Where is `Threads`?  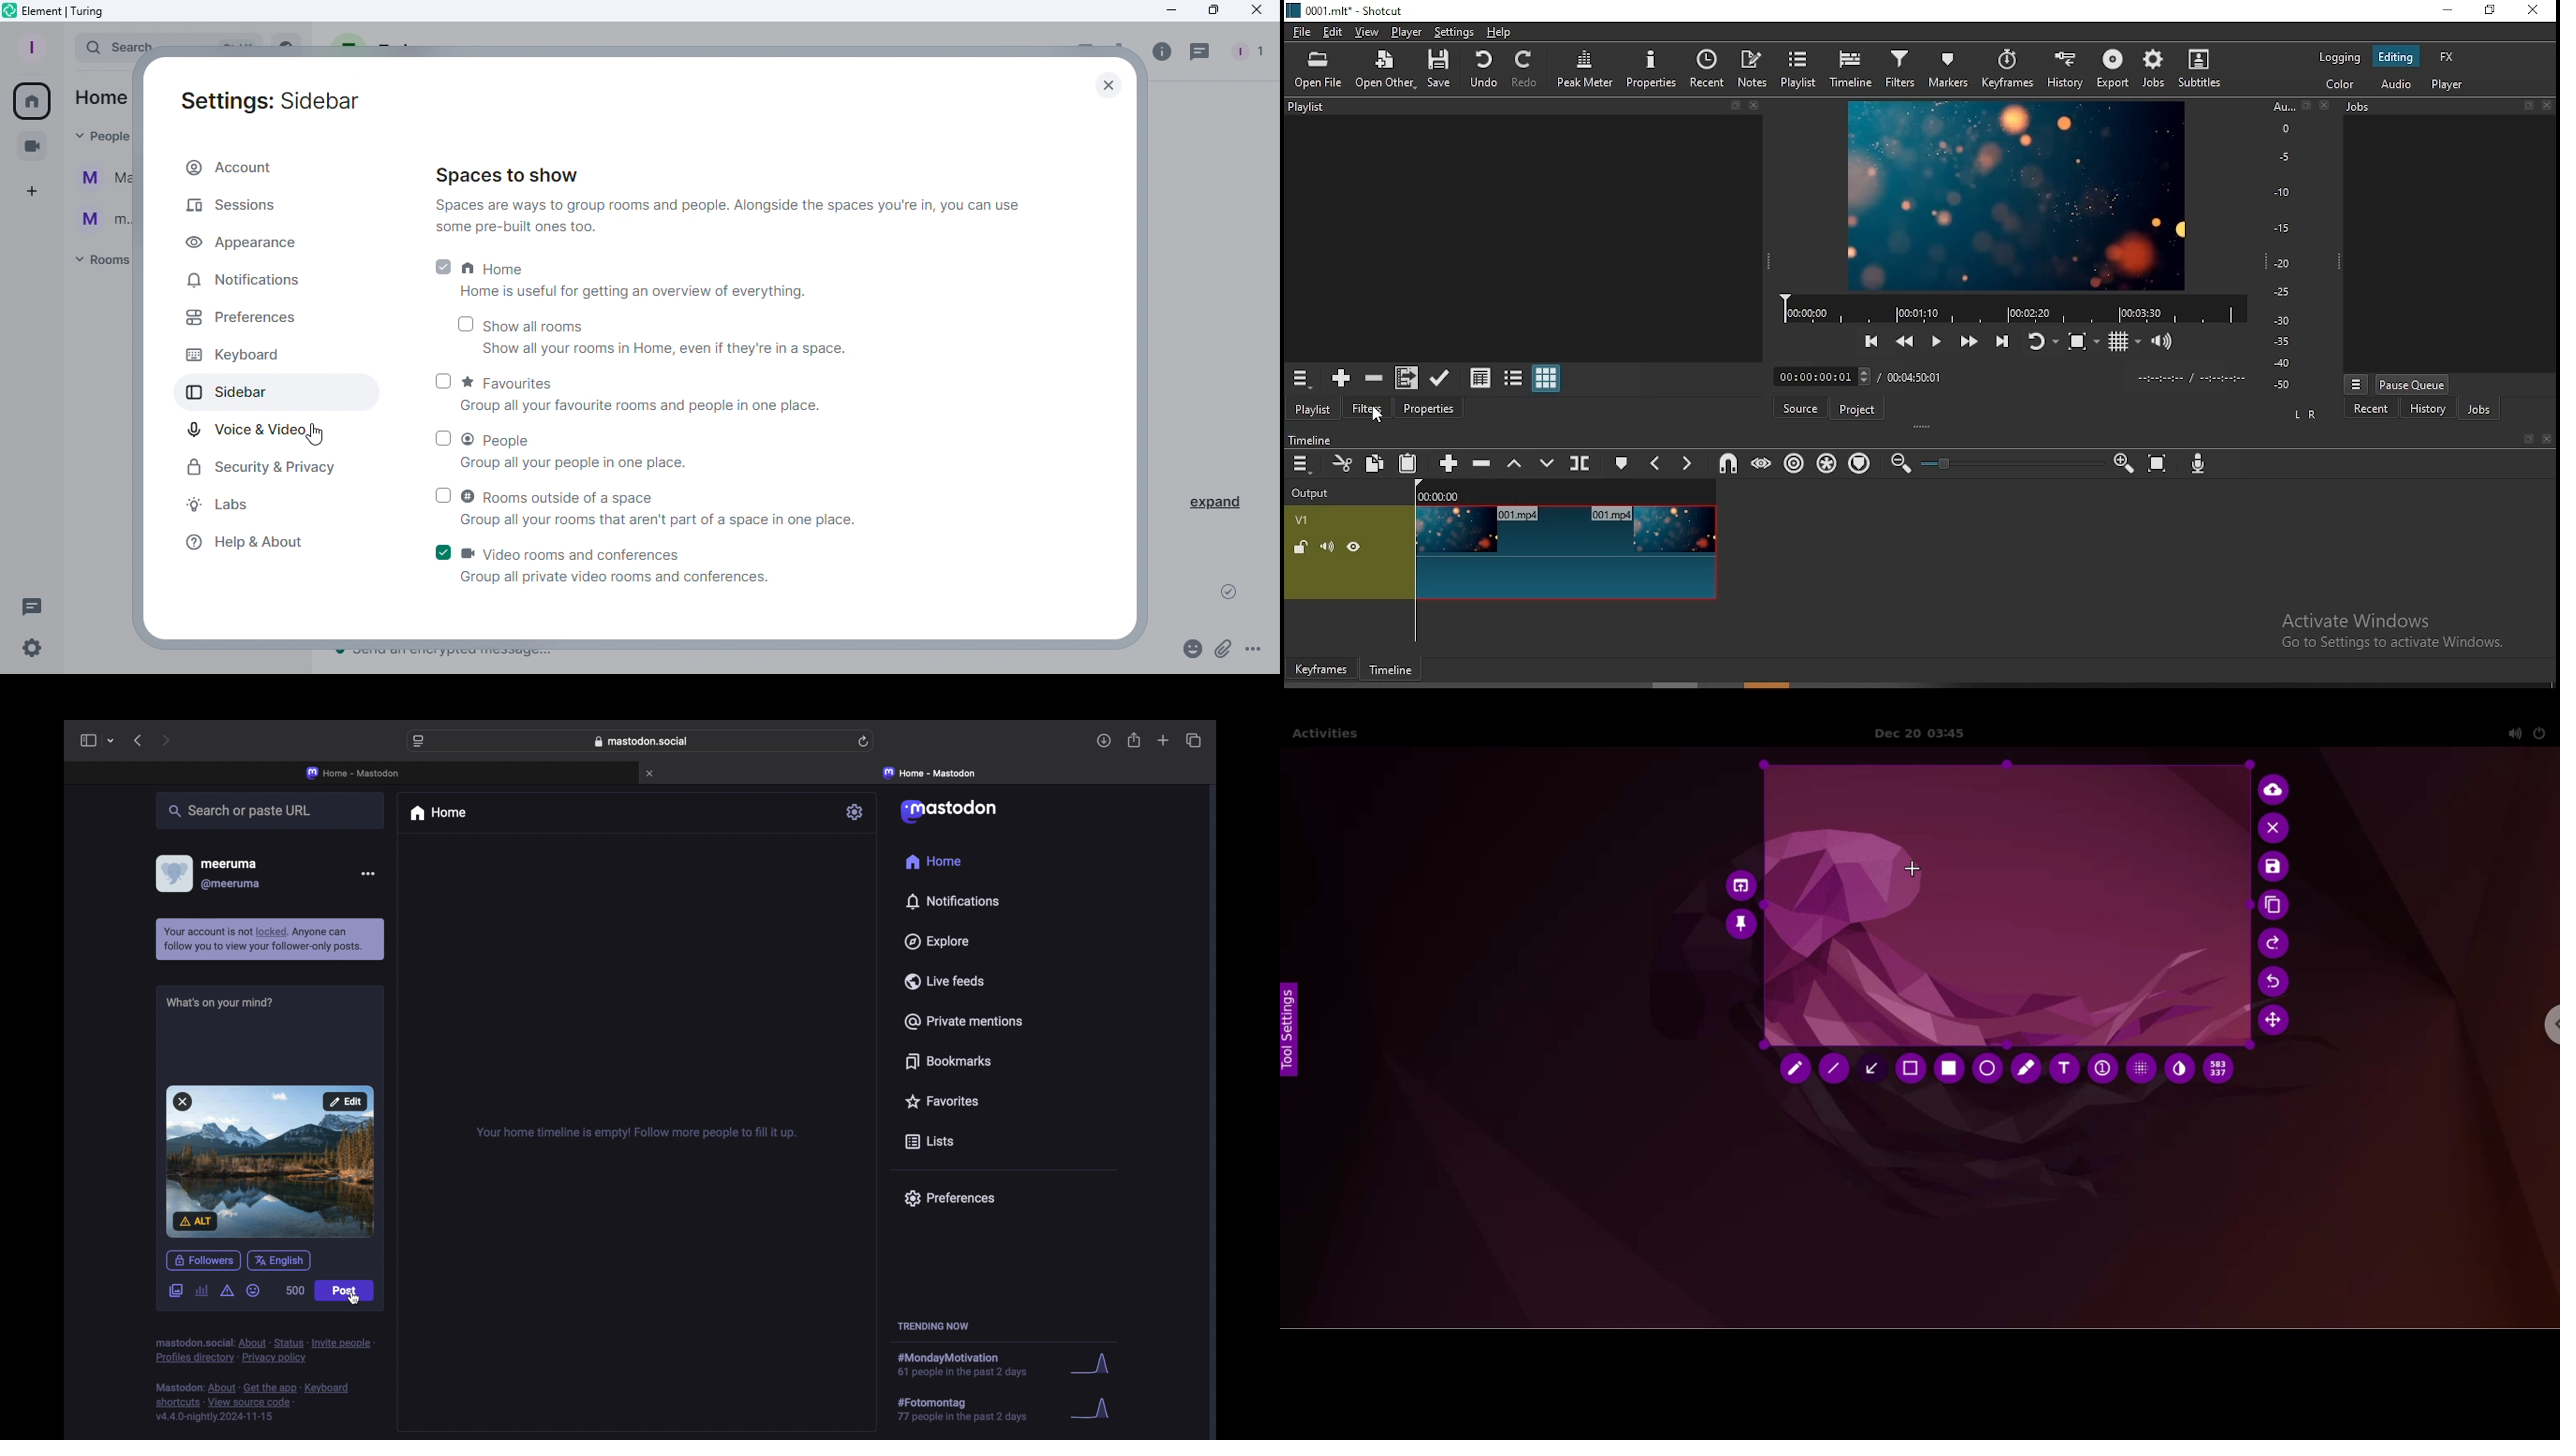
Threads is located at coordinates (35, 606).